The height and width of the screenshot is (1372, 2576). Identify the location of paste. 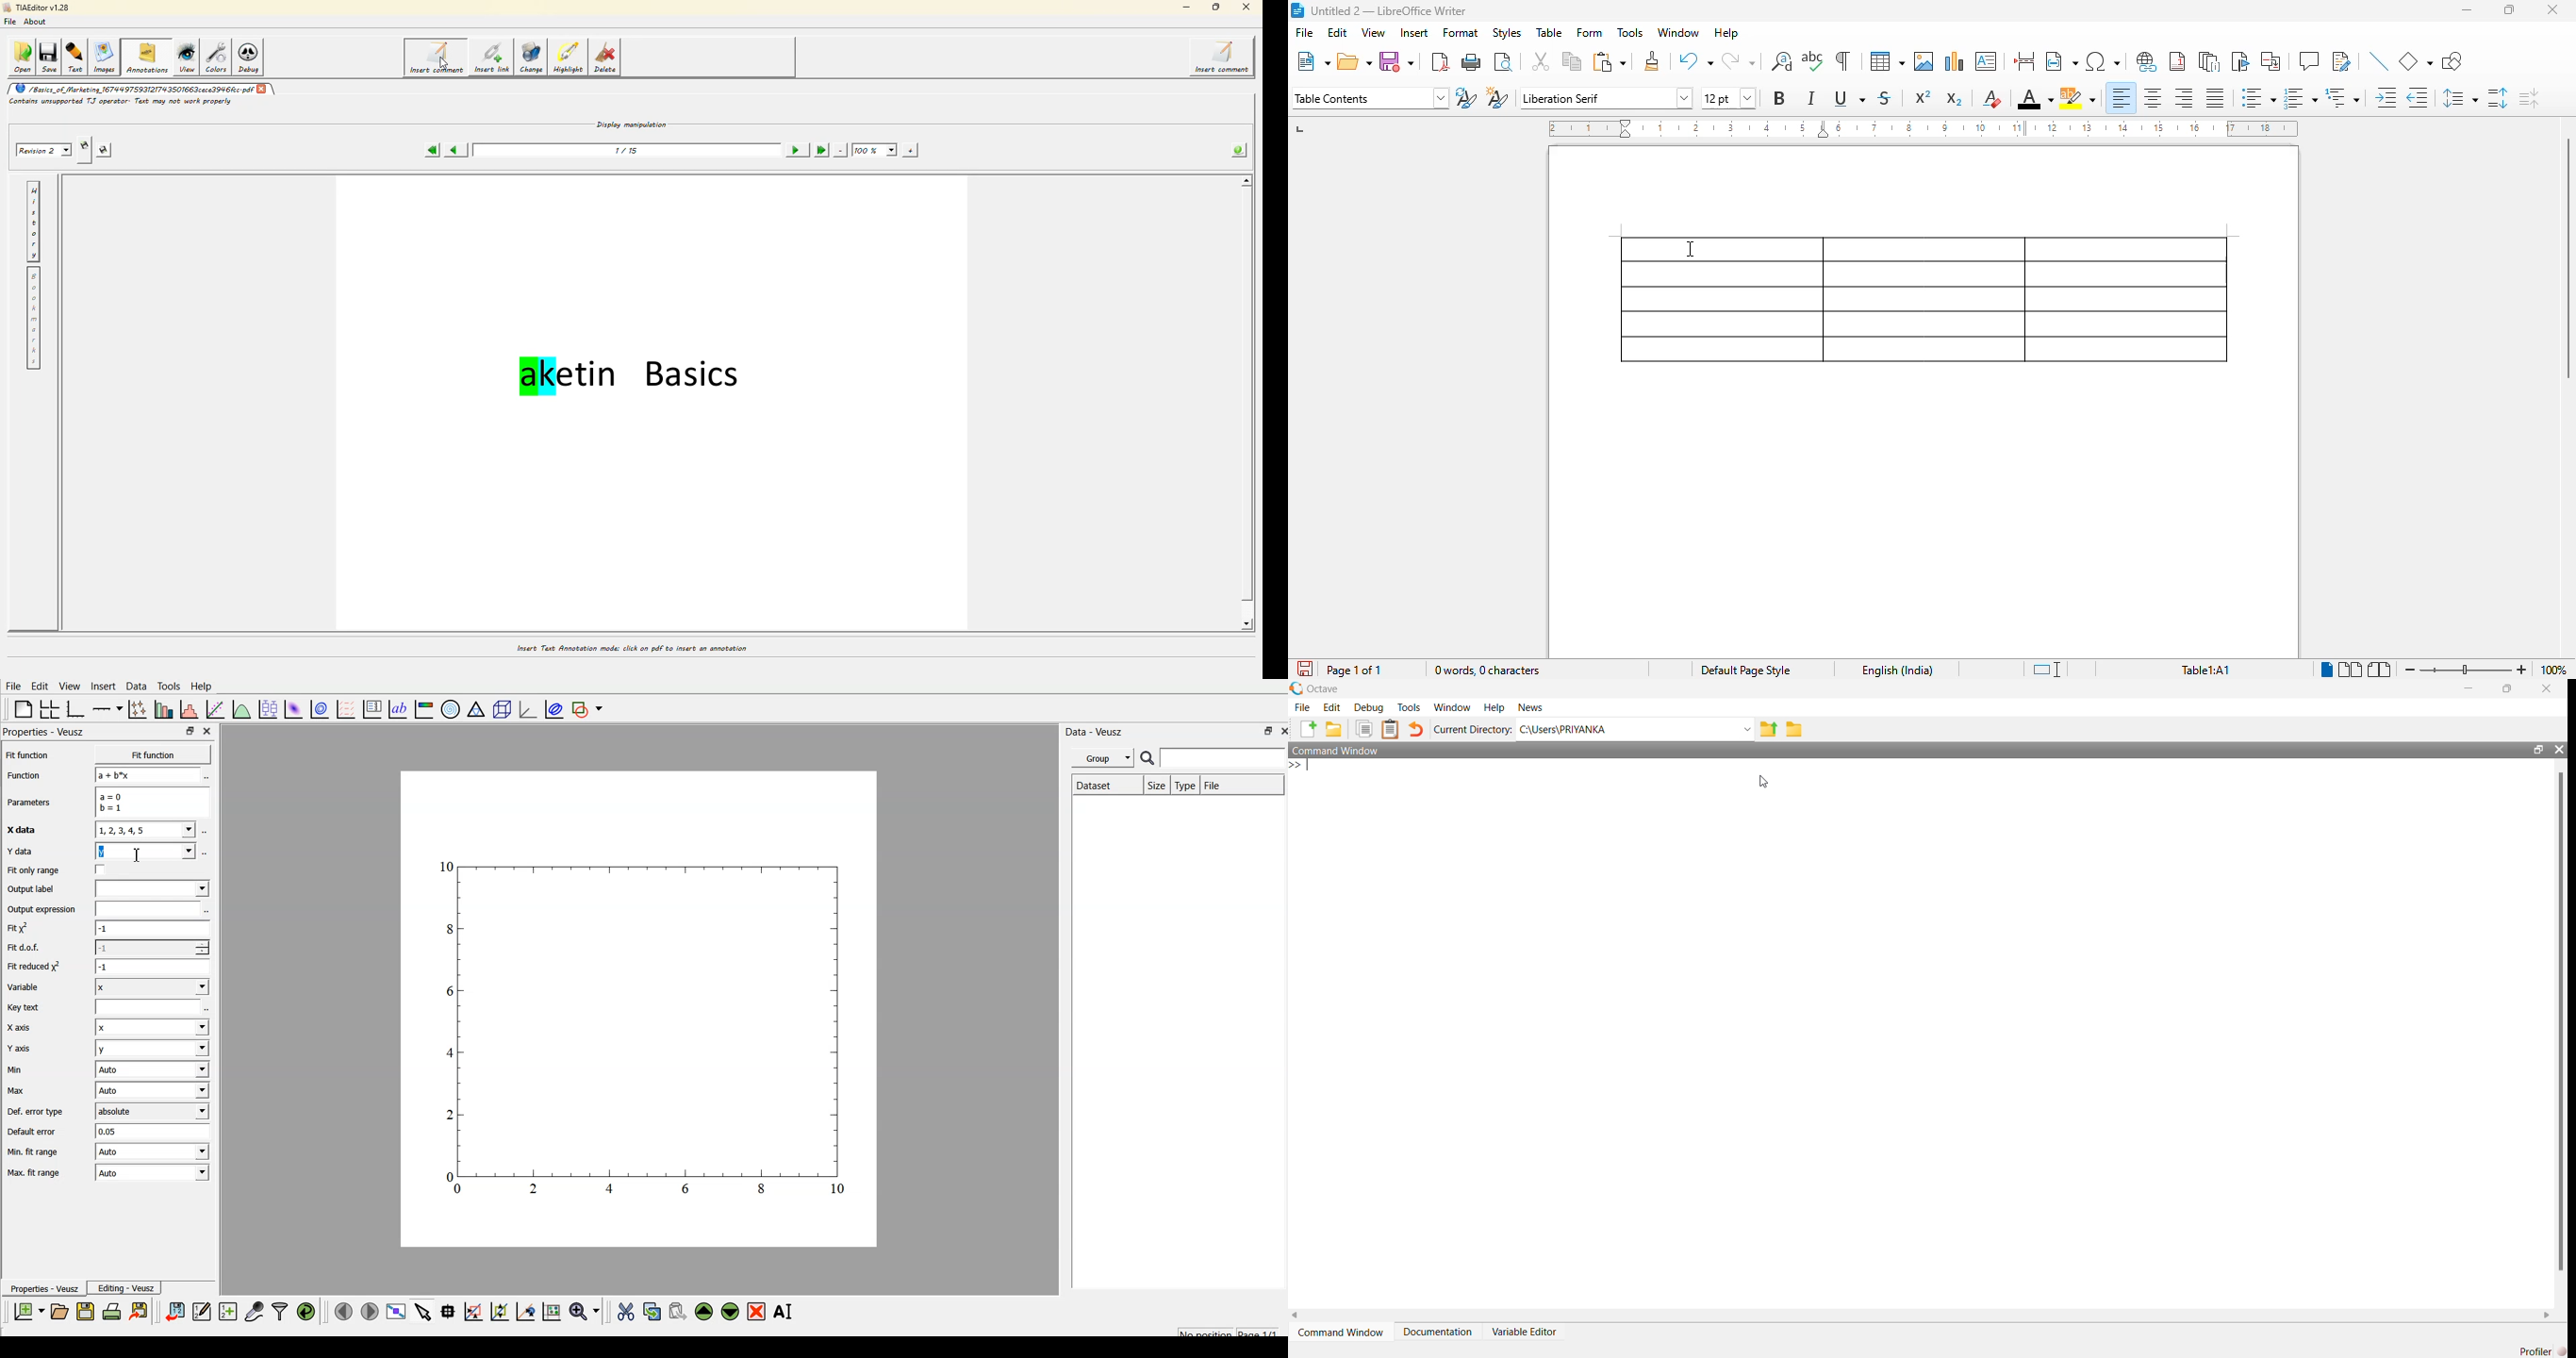
(1391, 730).